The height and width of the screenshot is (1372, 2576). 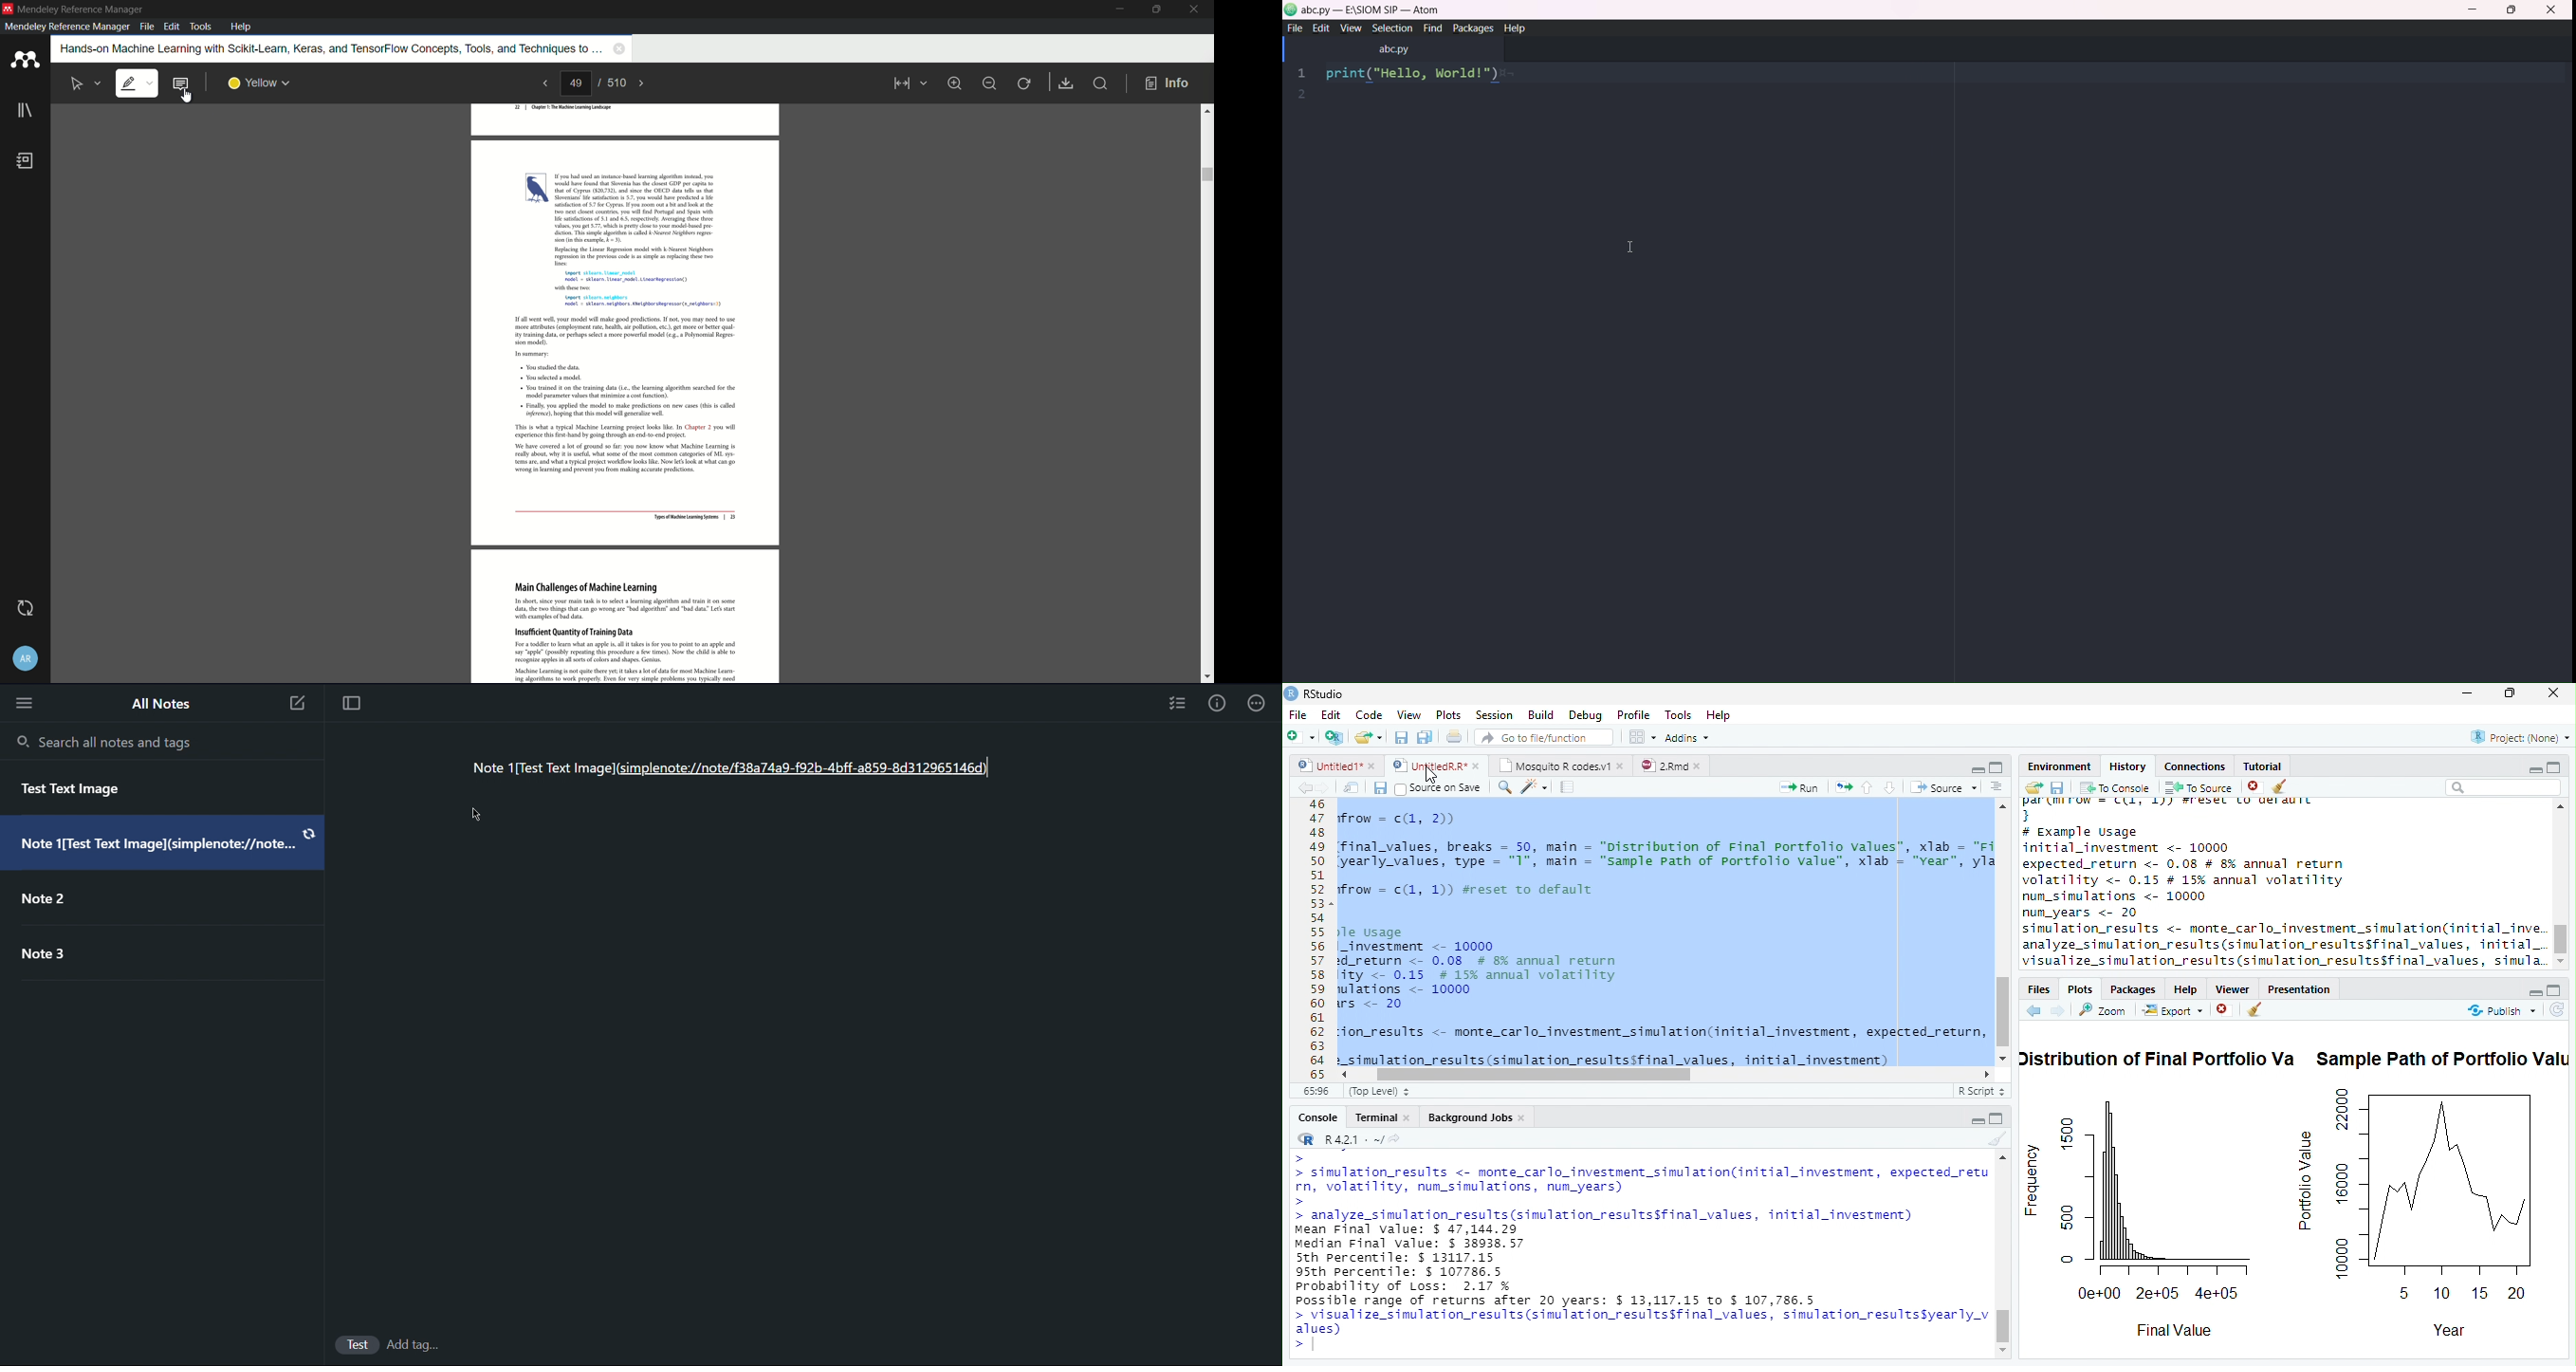 What do you see at coordinates (1025, 83) in the screenshot?
I see `refresh` at bounding box center [1025, 83].